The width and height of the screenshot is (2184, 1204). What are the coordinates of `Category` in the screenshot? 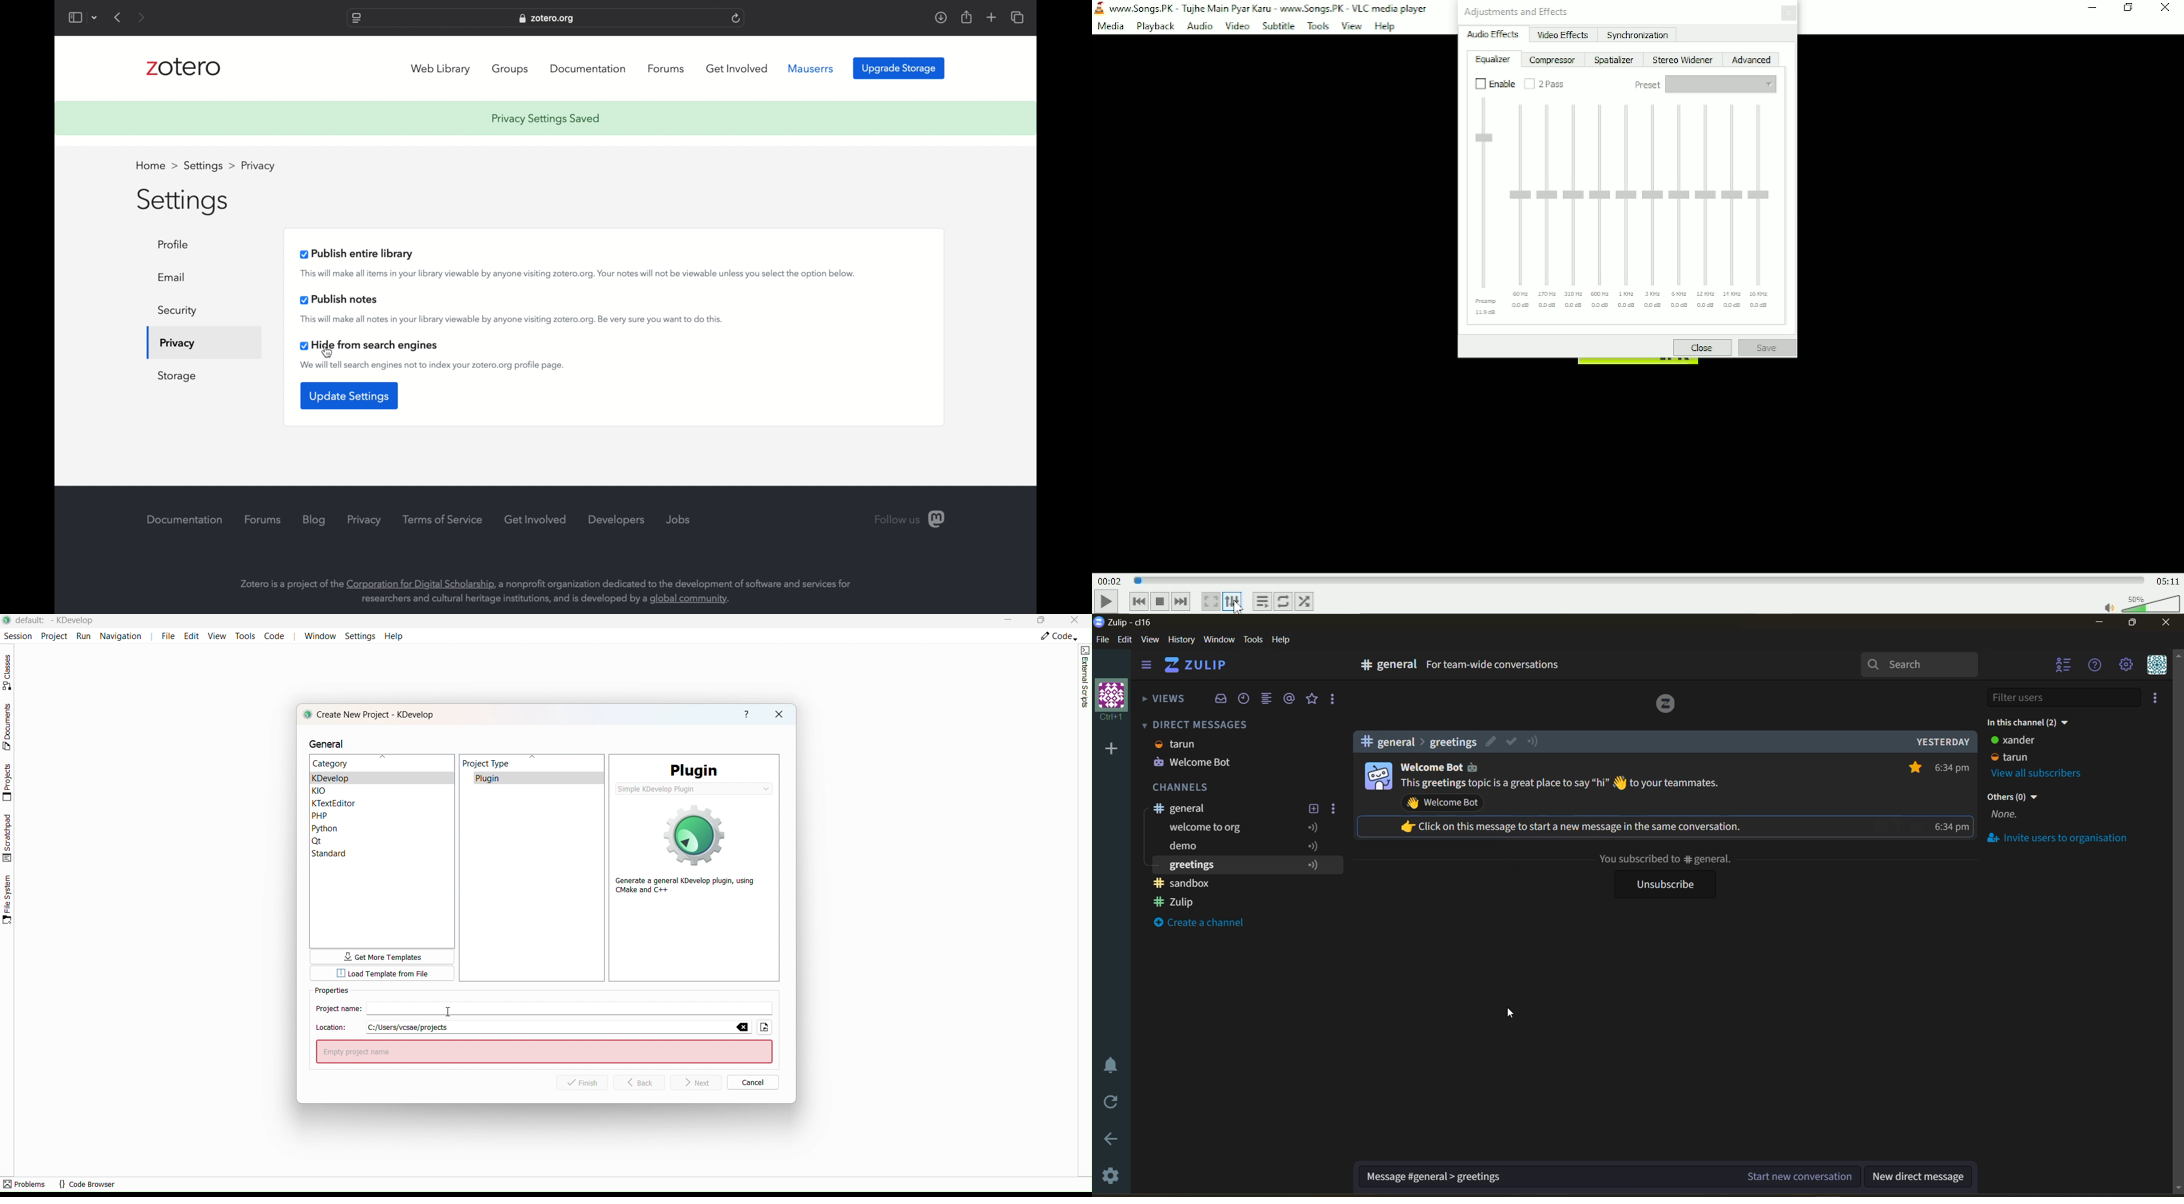 It's located at (331, 764).